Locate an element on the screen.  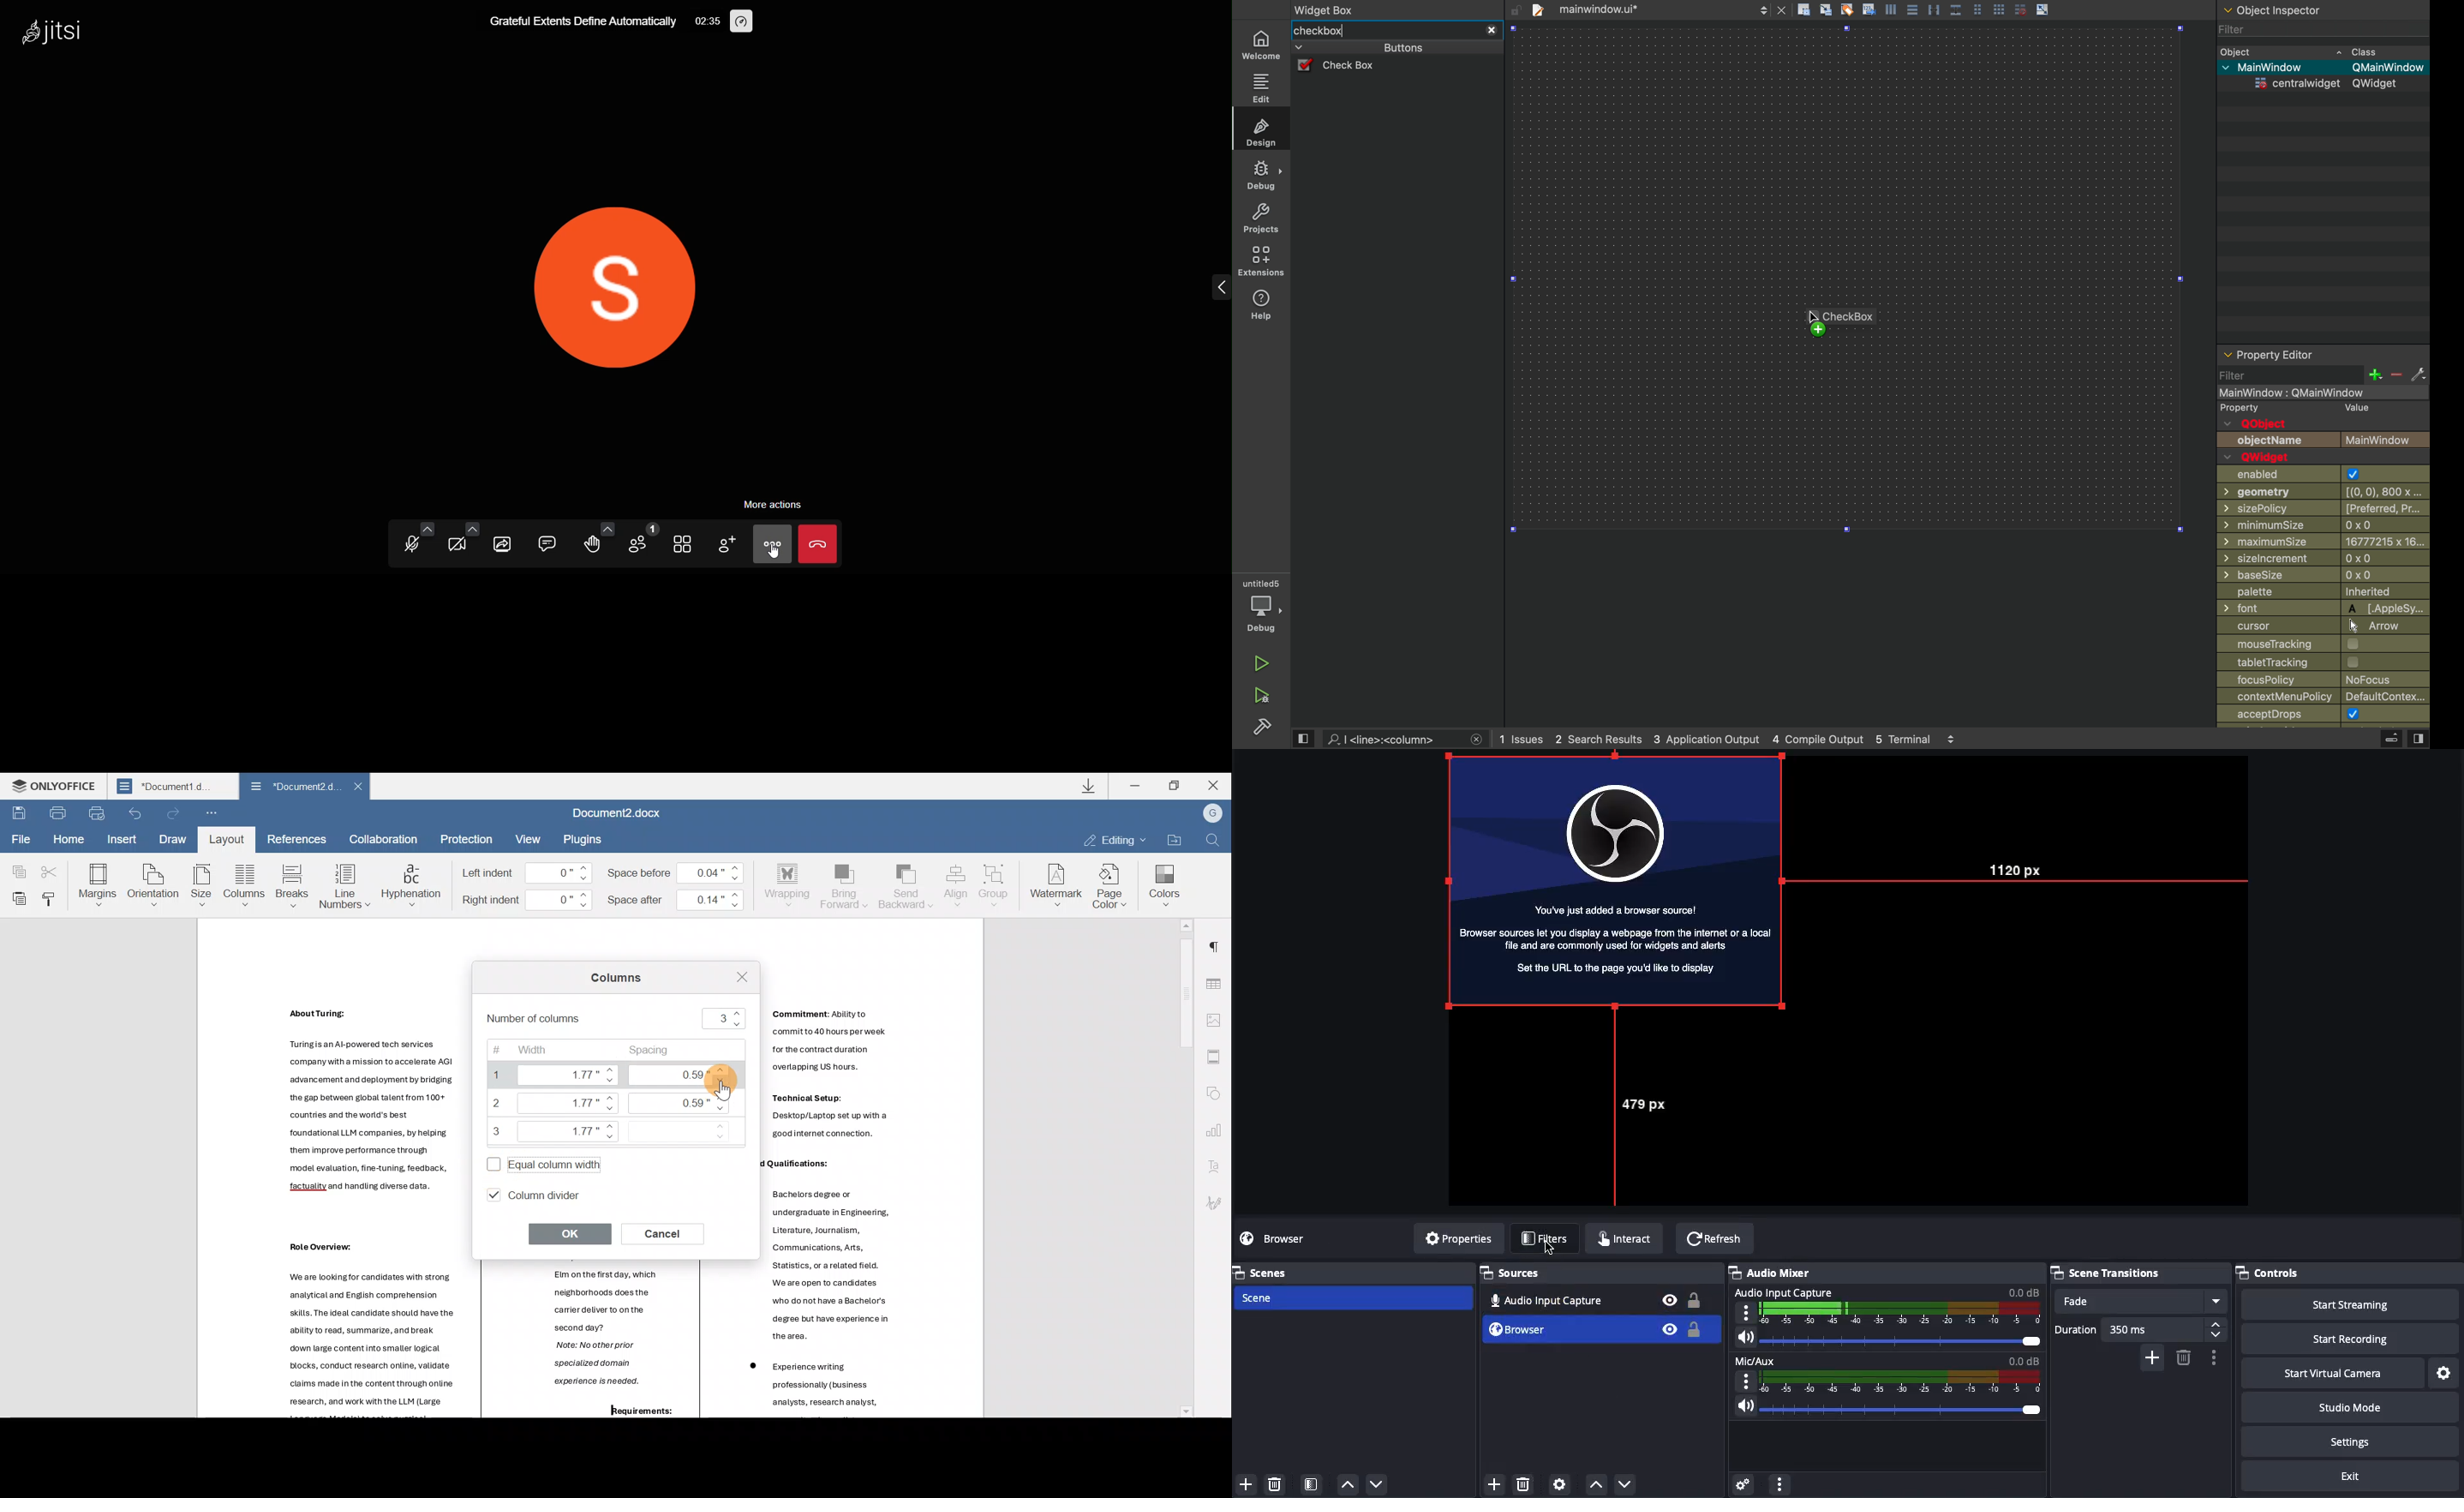
Scene is located at coordinates (1267, 1297).